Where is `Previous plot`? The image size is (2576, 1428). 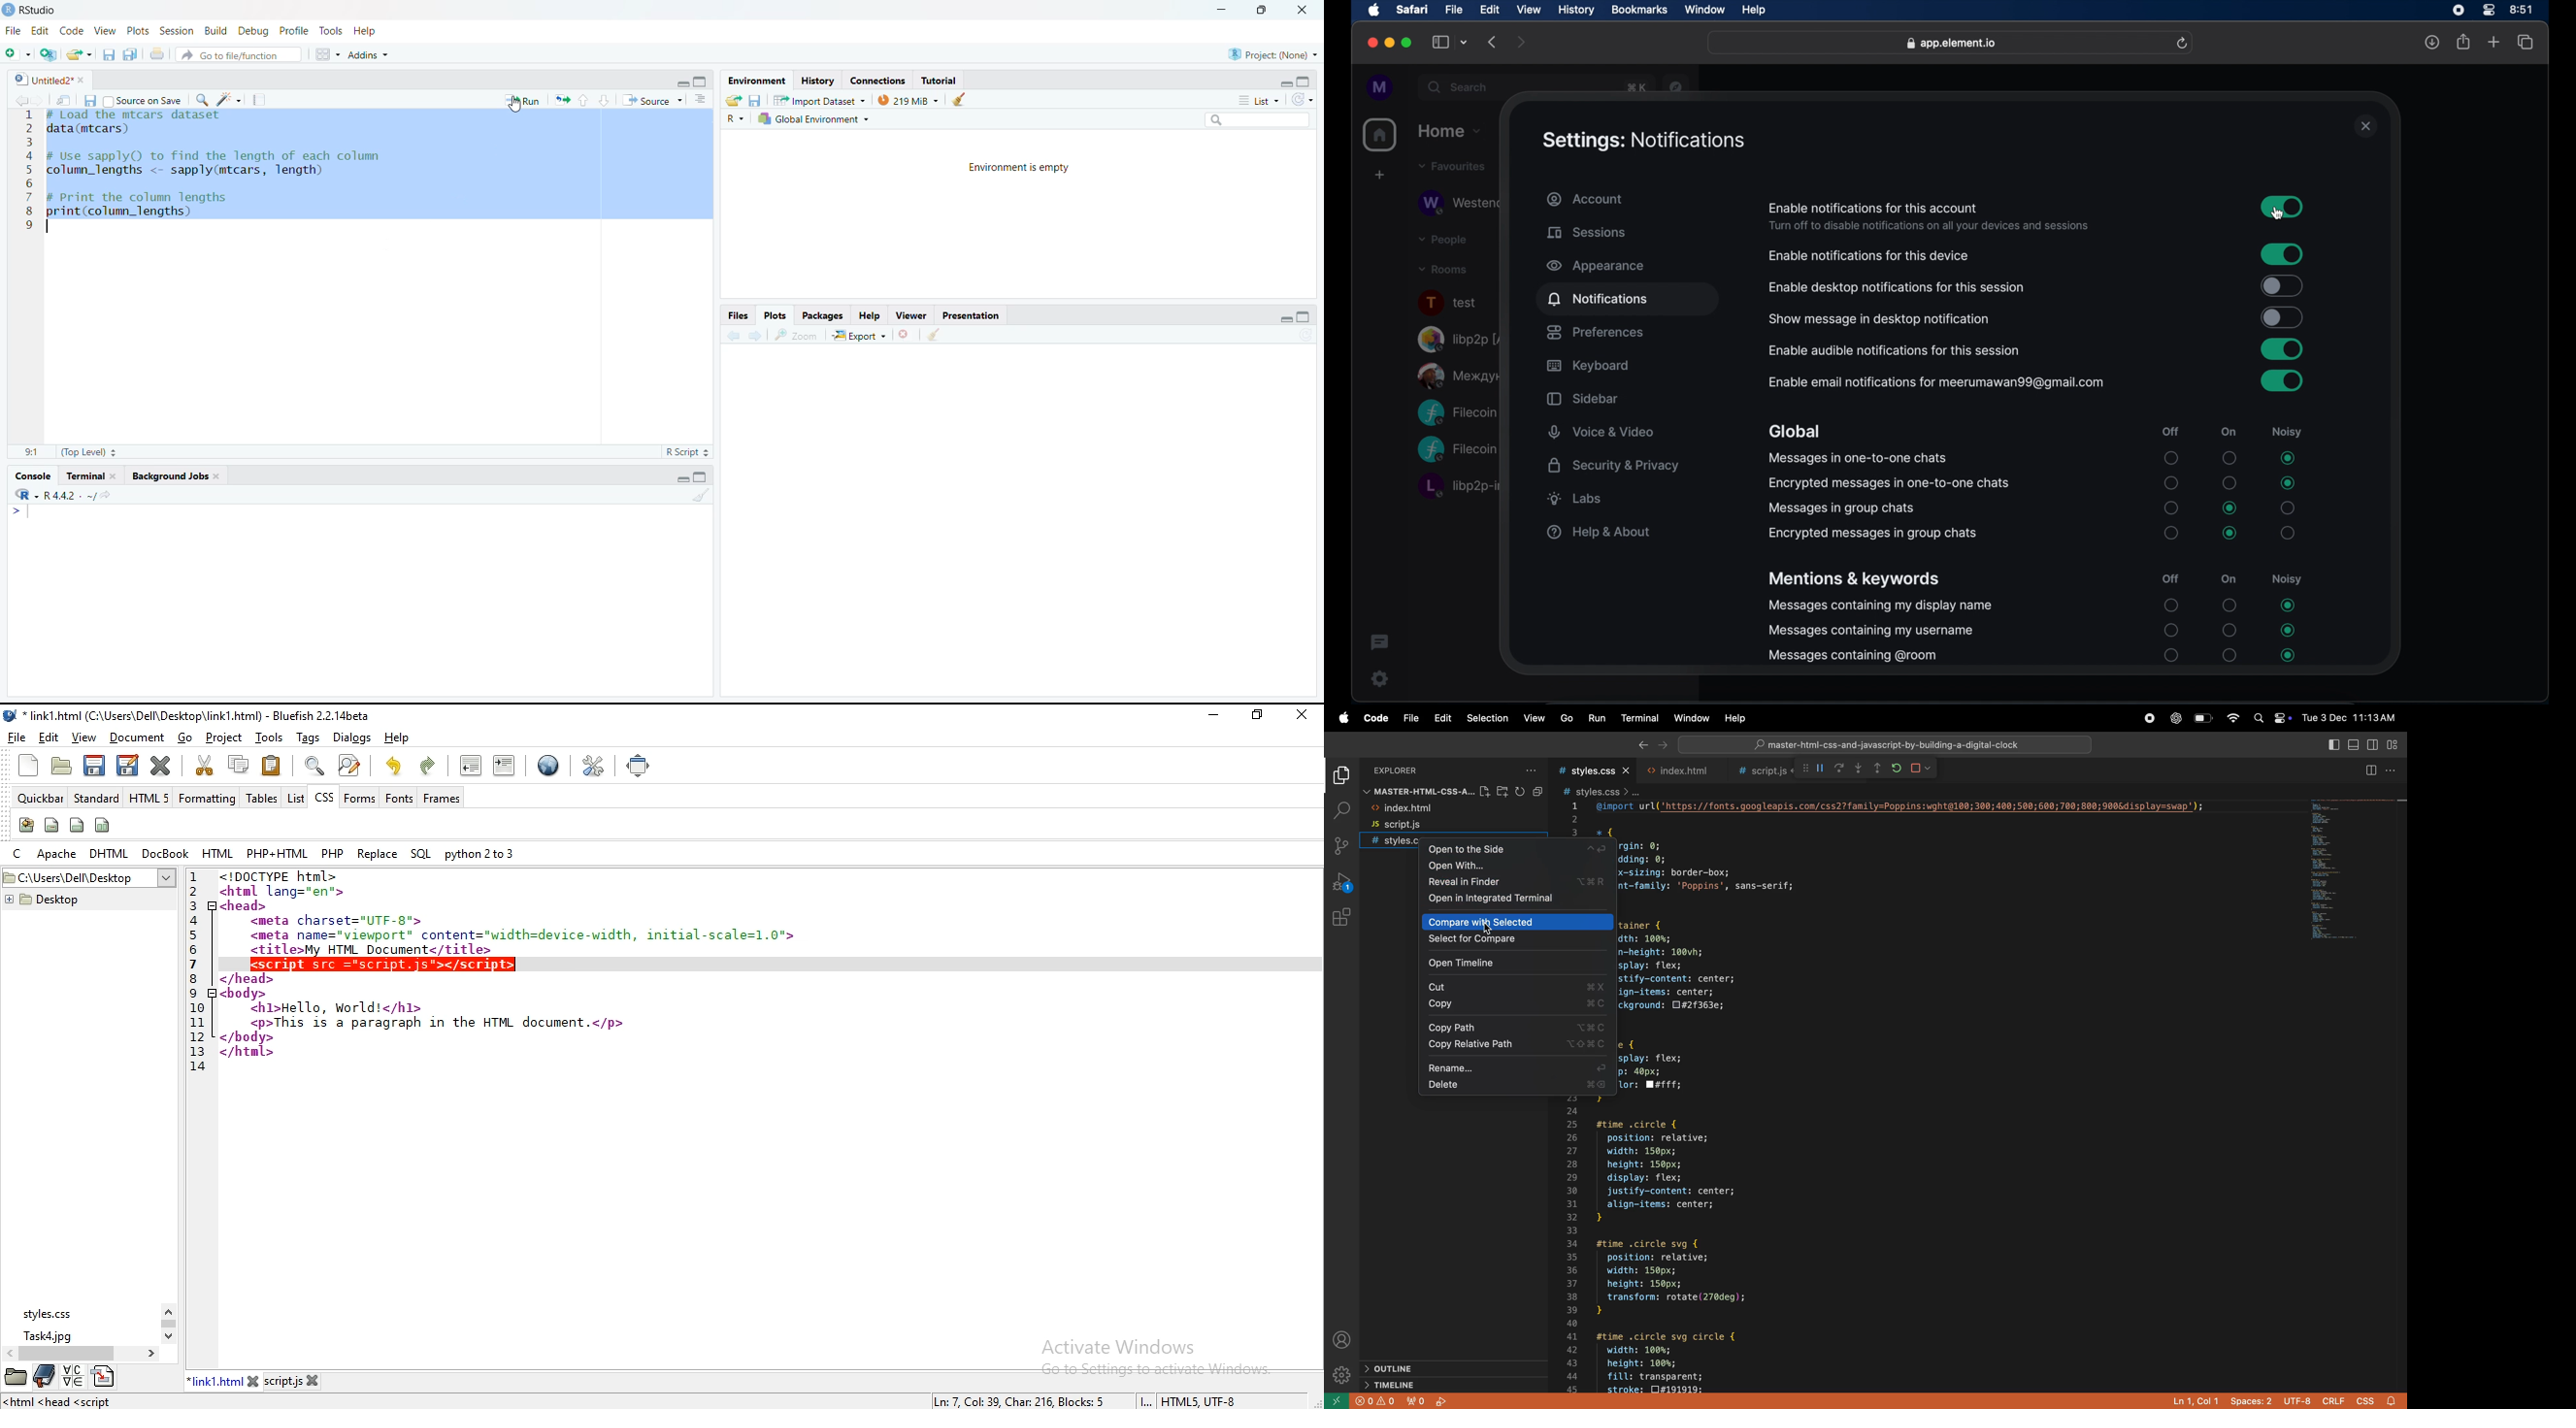
Previous plot is located at coordinates (733, 334).